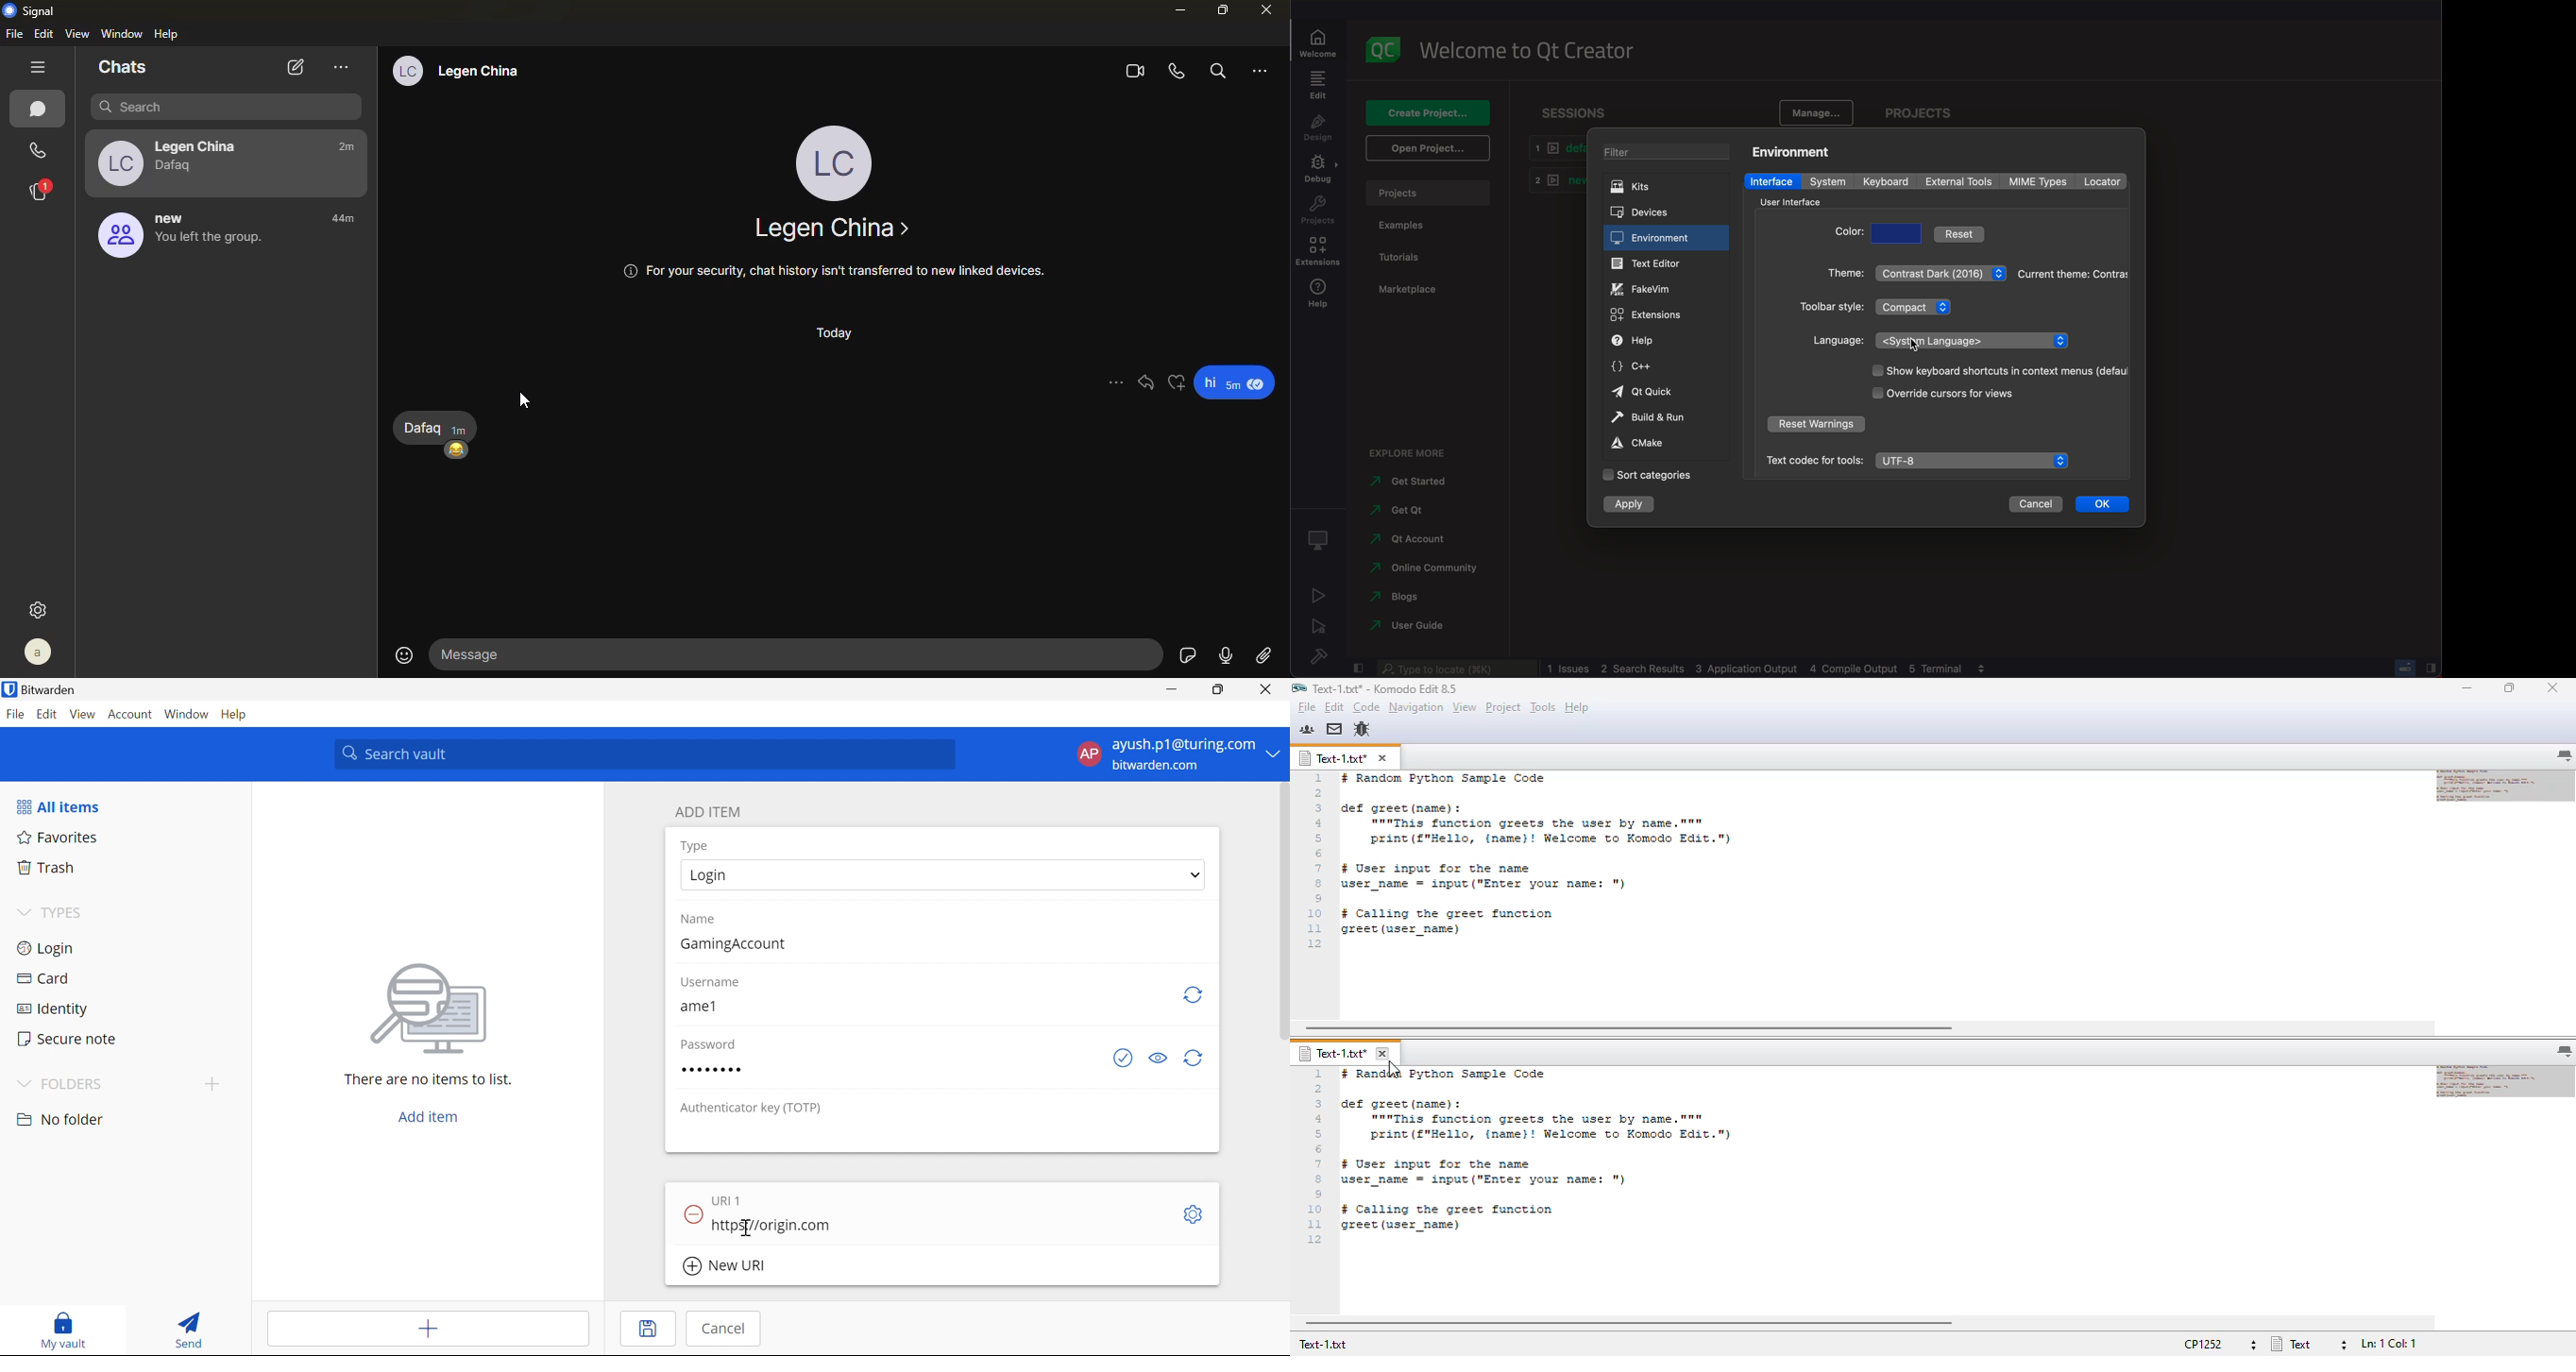 The width and height of the screenshot is (2576, 1372). Describe the element at coordinates (1917, 114) in the screenshot. I see `project` at that location.